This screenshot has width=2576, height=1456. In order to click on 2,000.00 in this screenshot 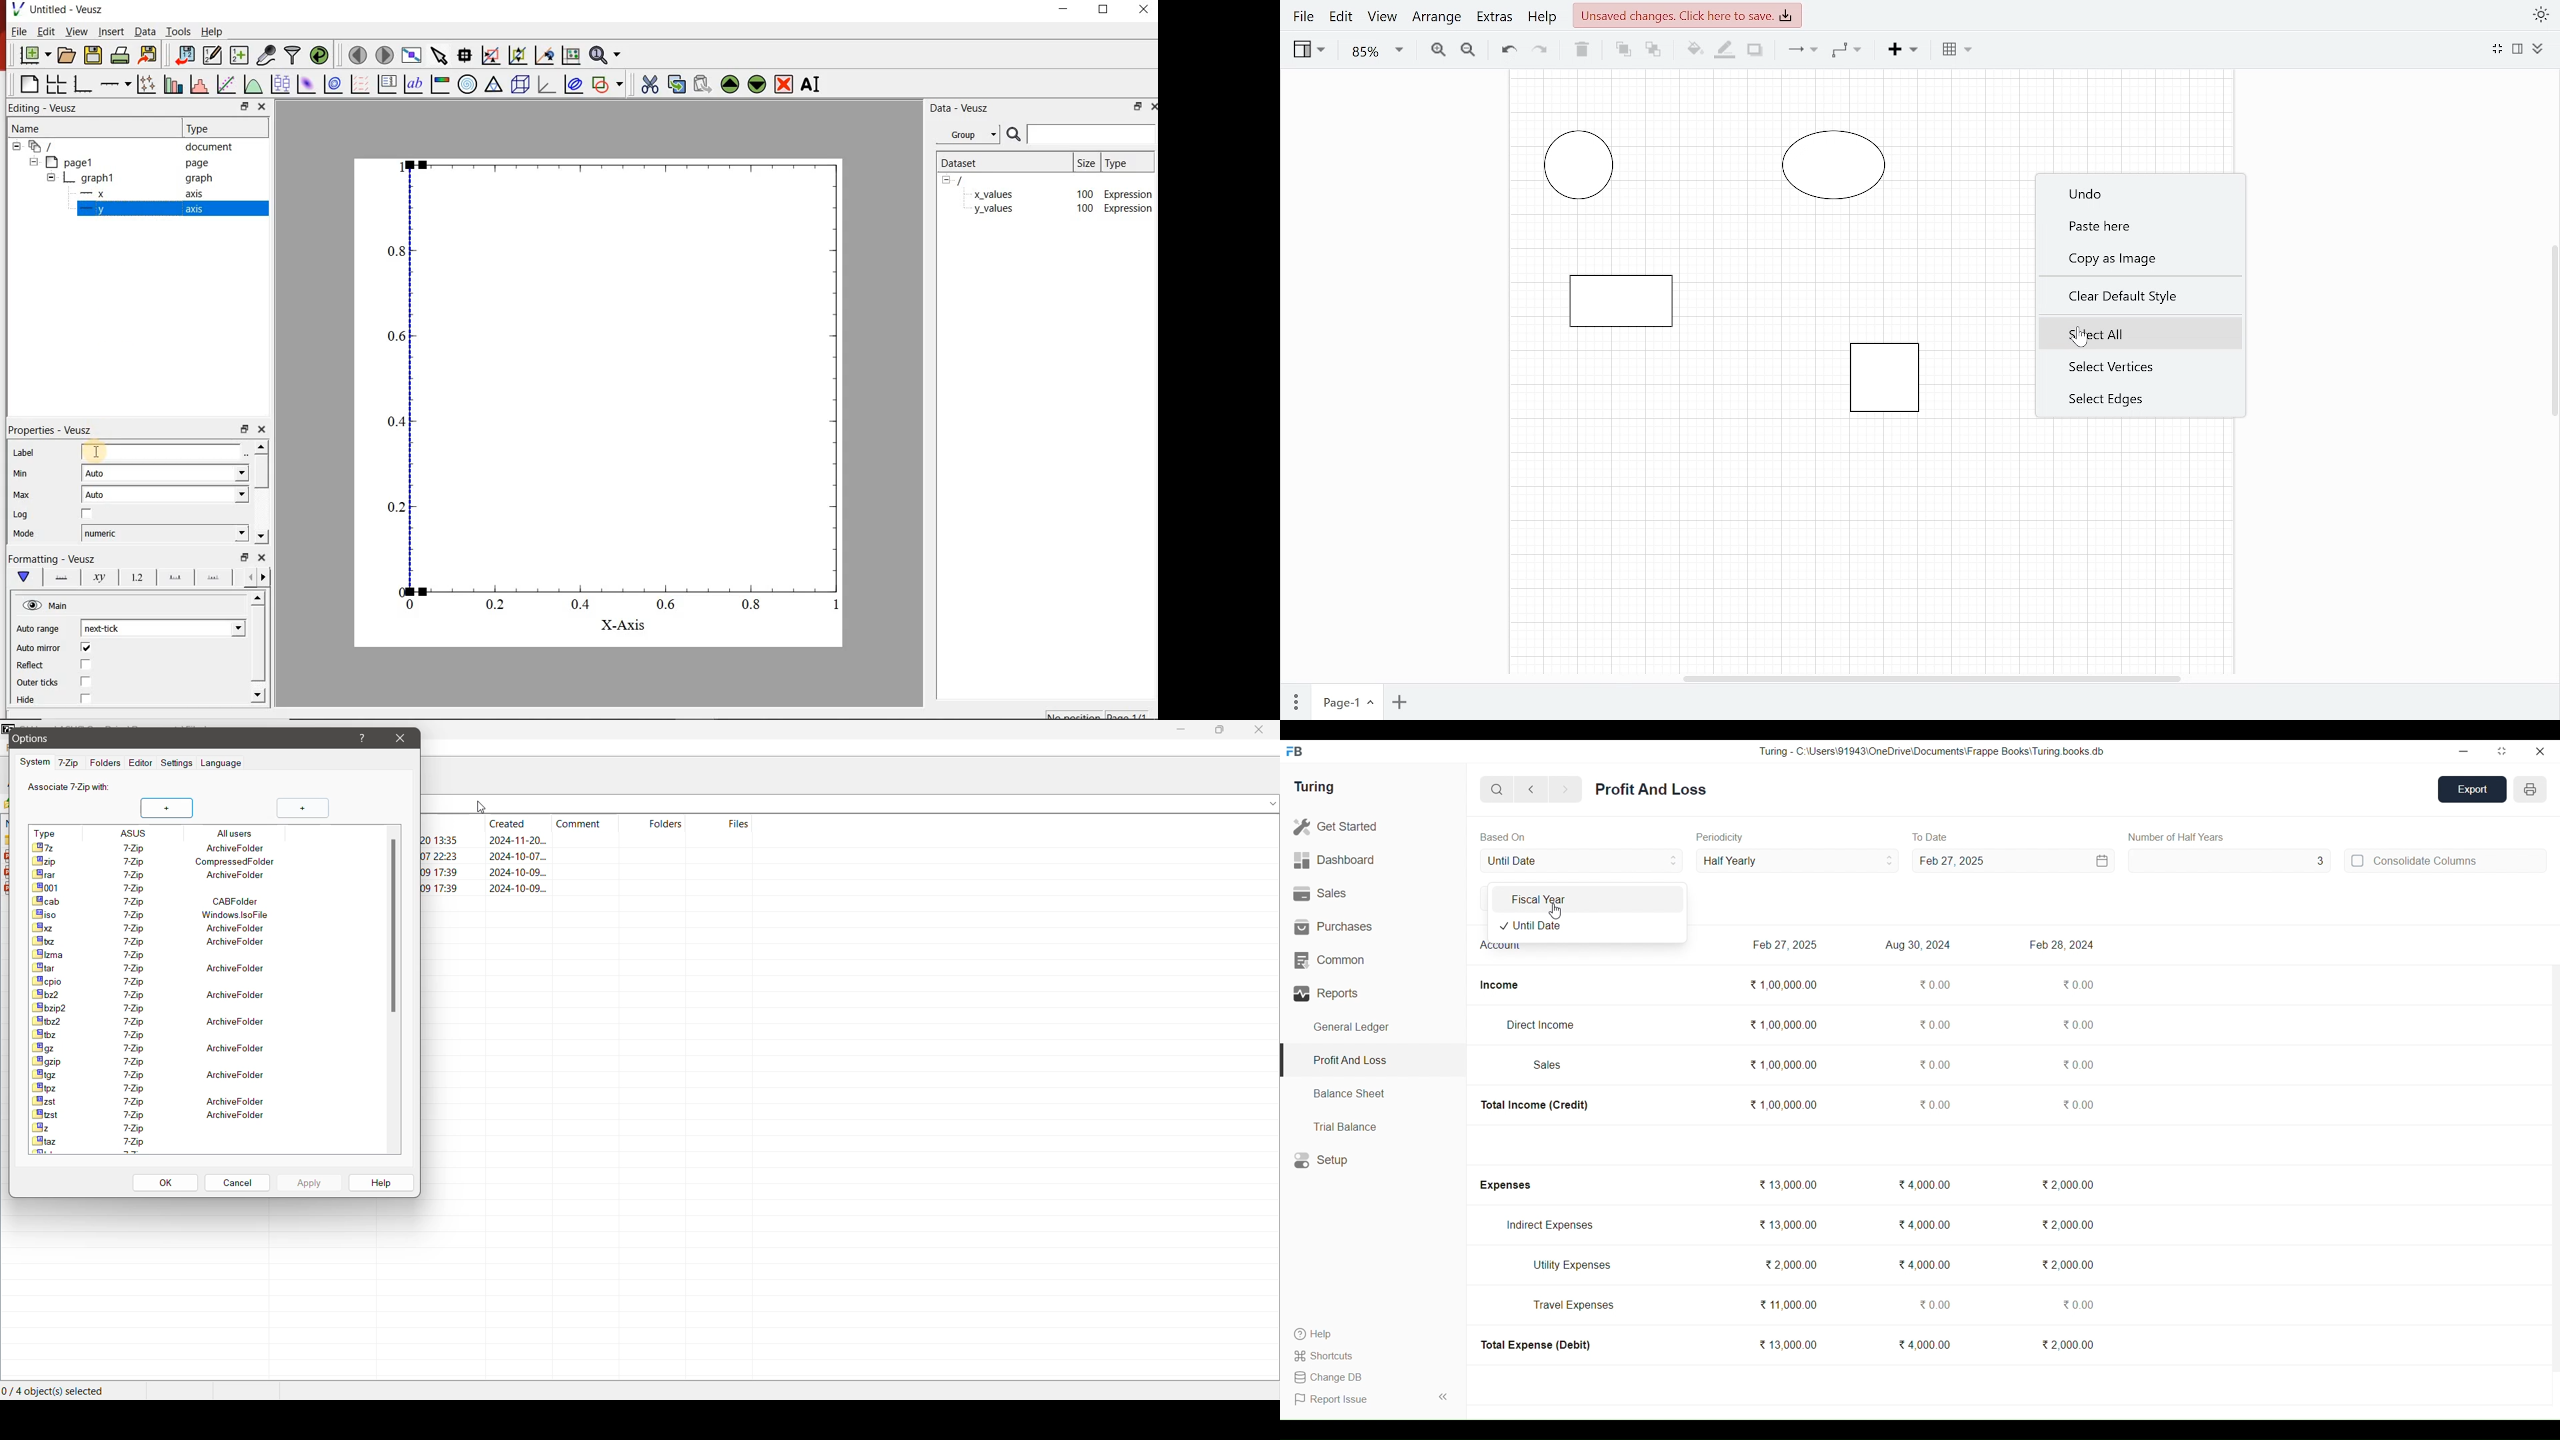, I will do `click(2067, 1225)`.